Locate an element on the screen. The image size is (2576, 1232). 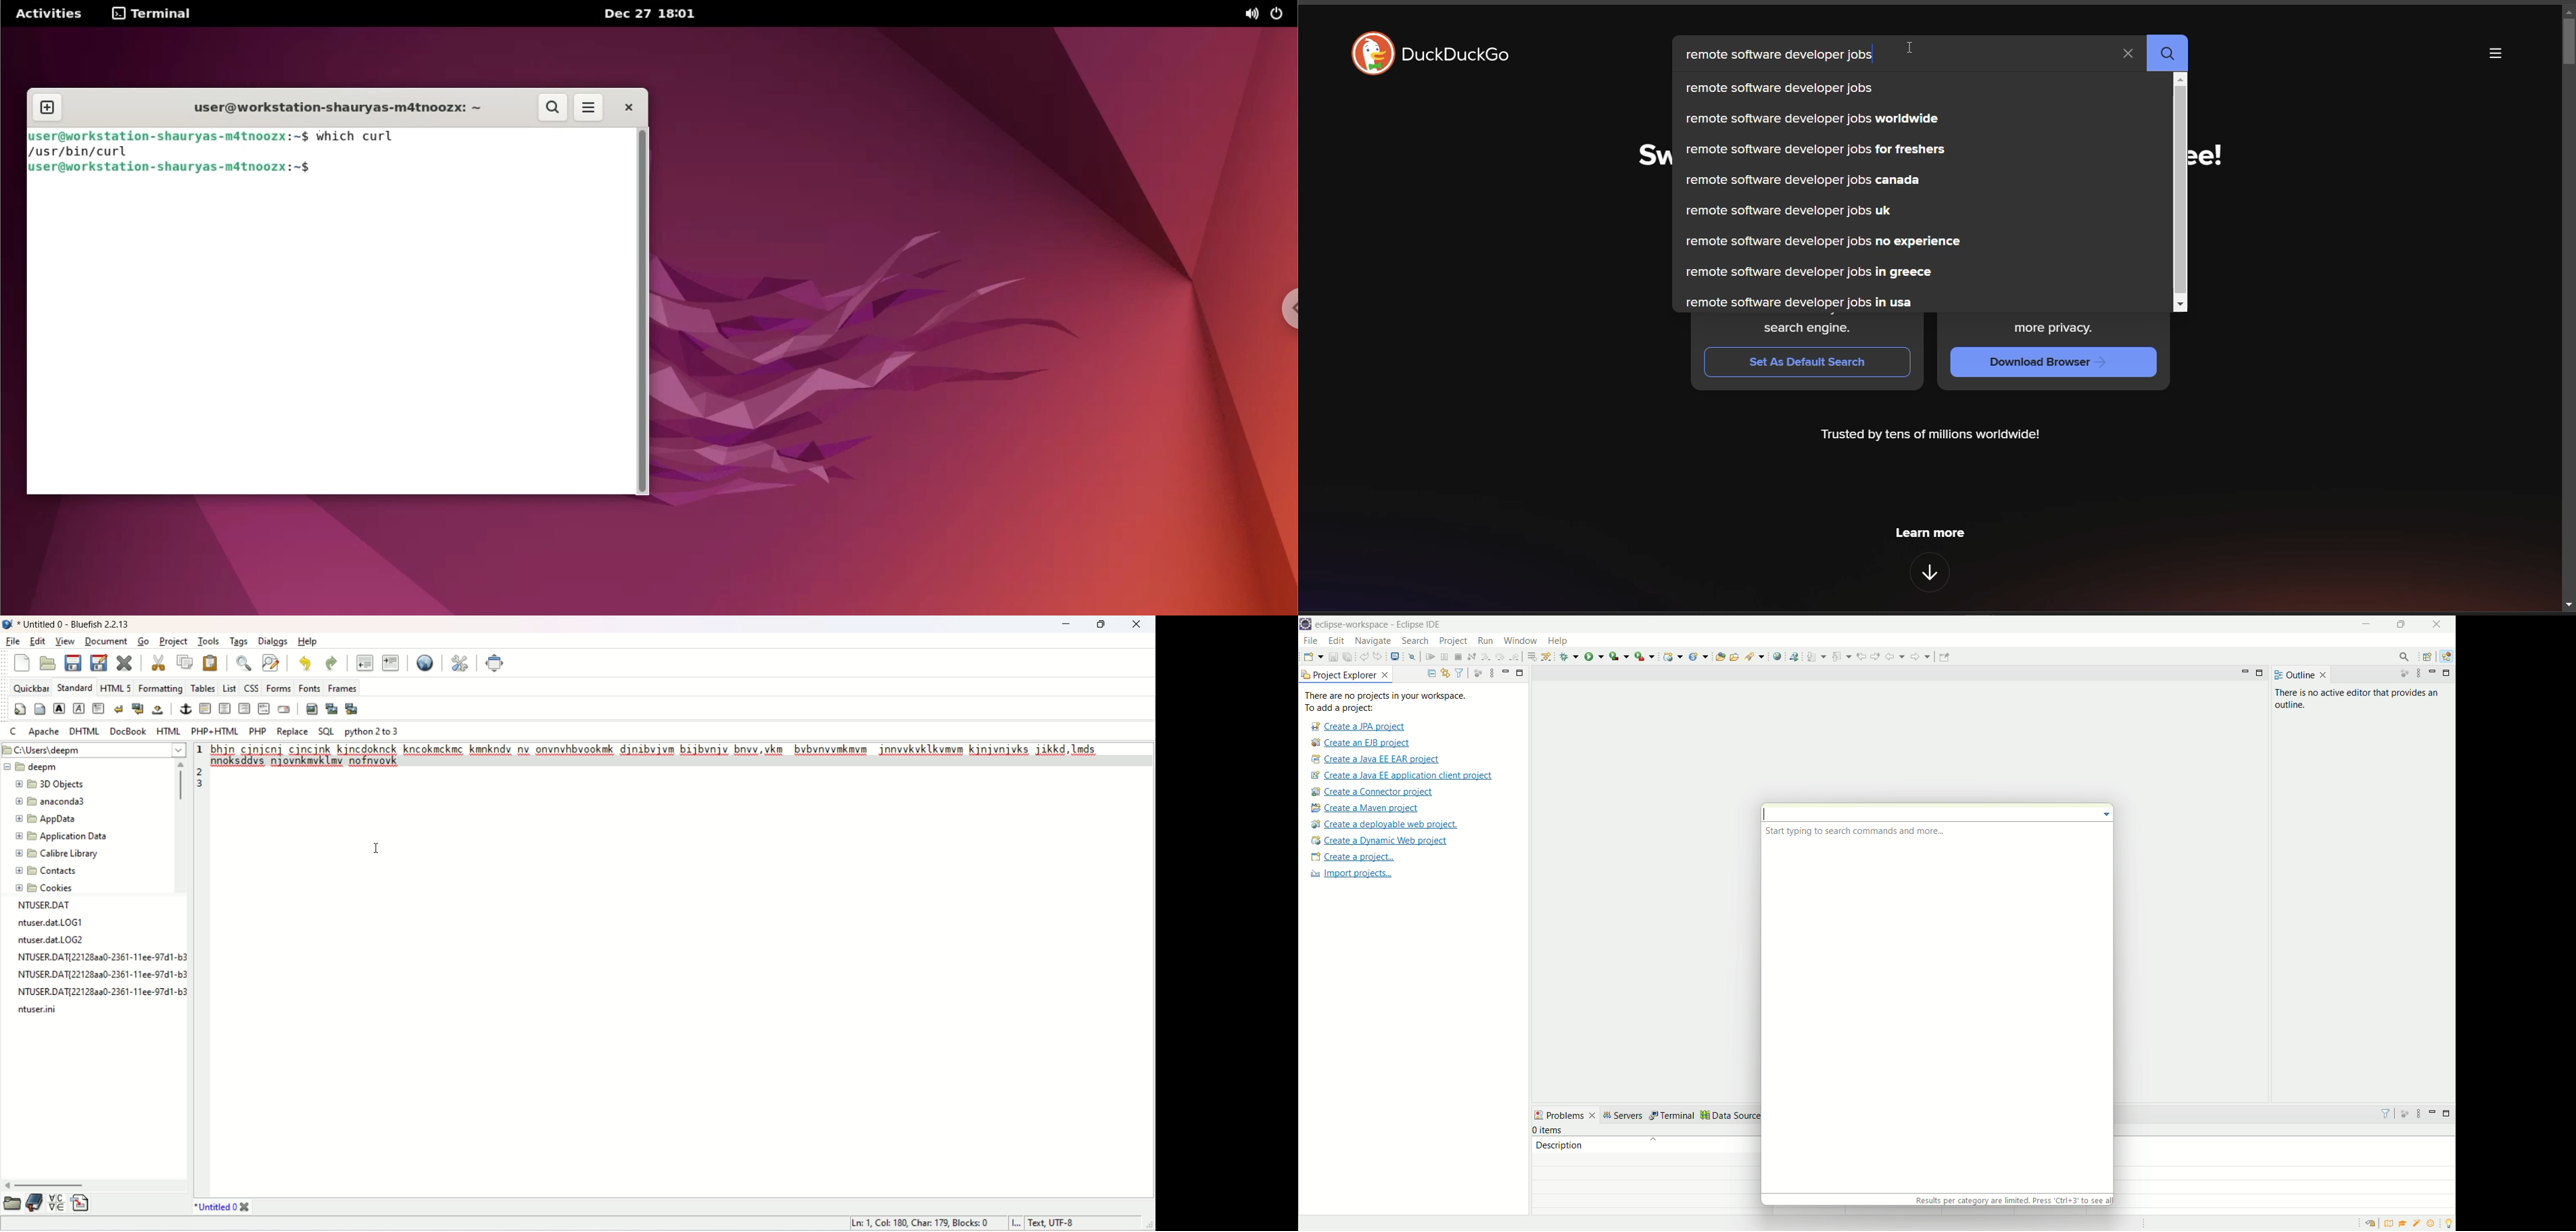
disconnect is located at coordinates (1471, 656).